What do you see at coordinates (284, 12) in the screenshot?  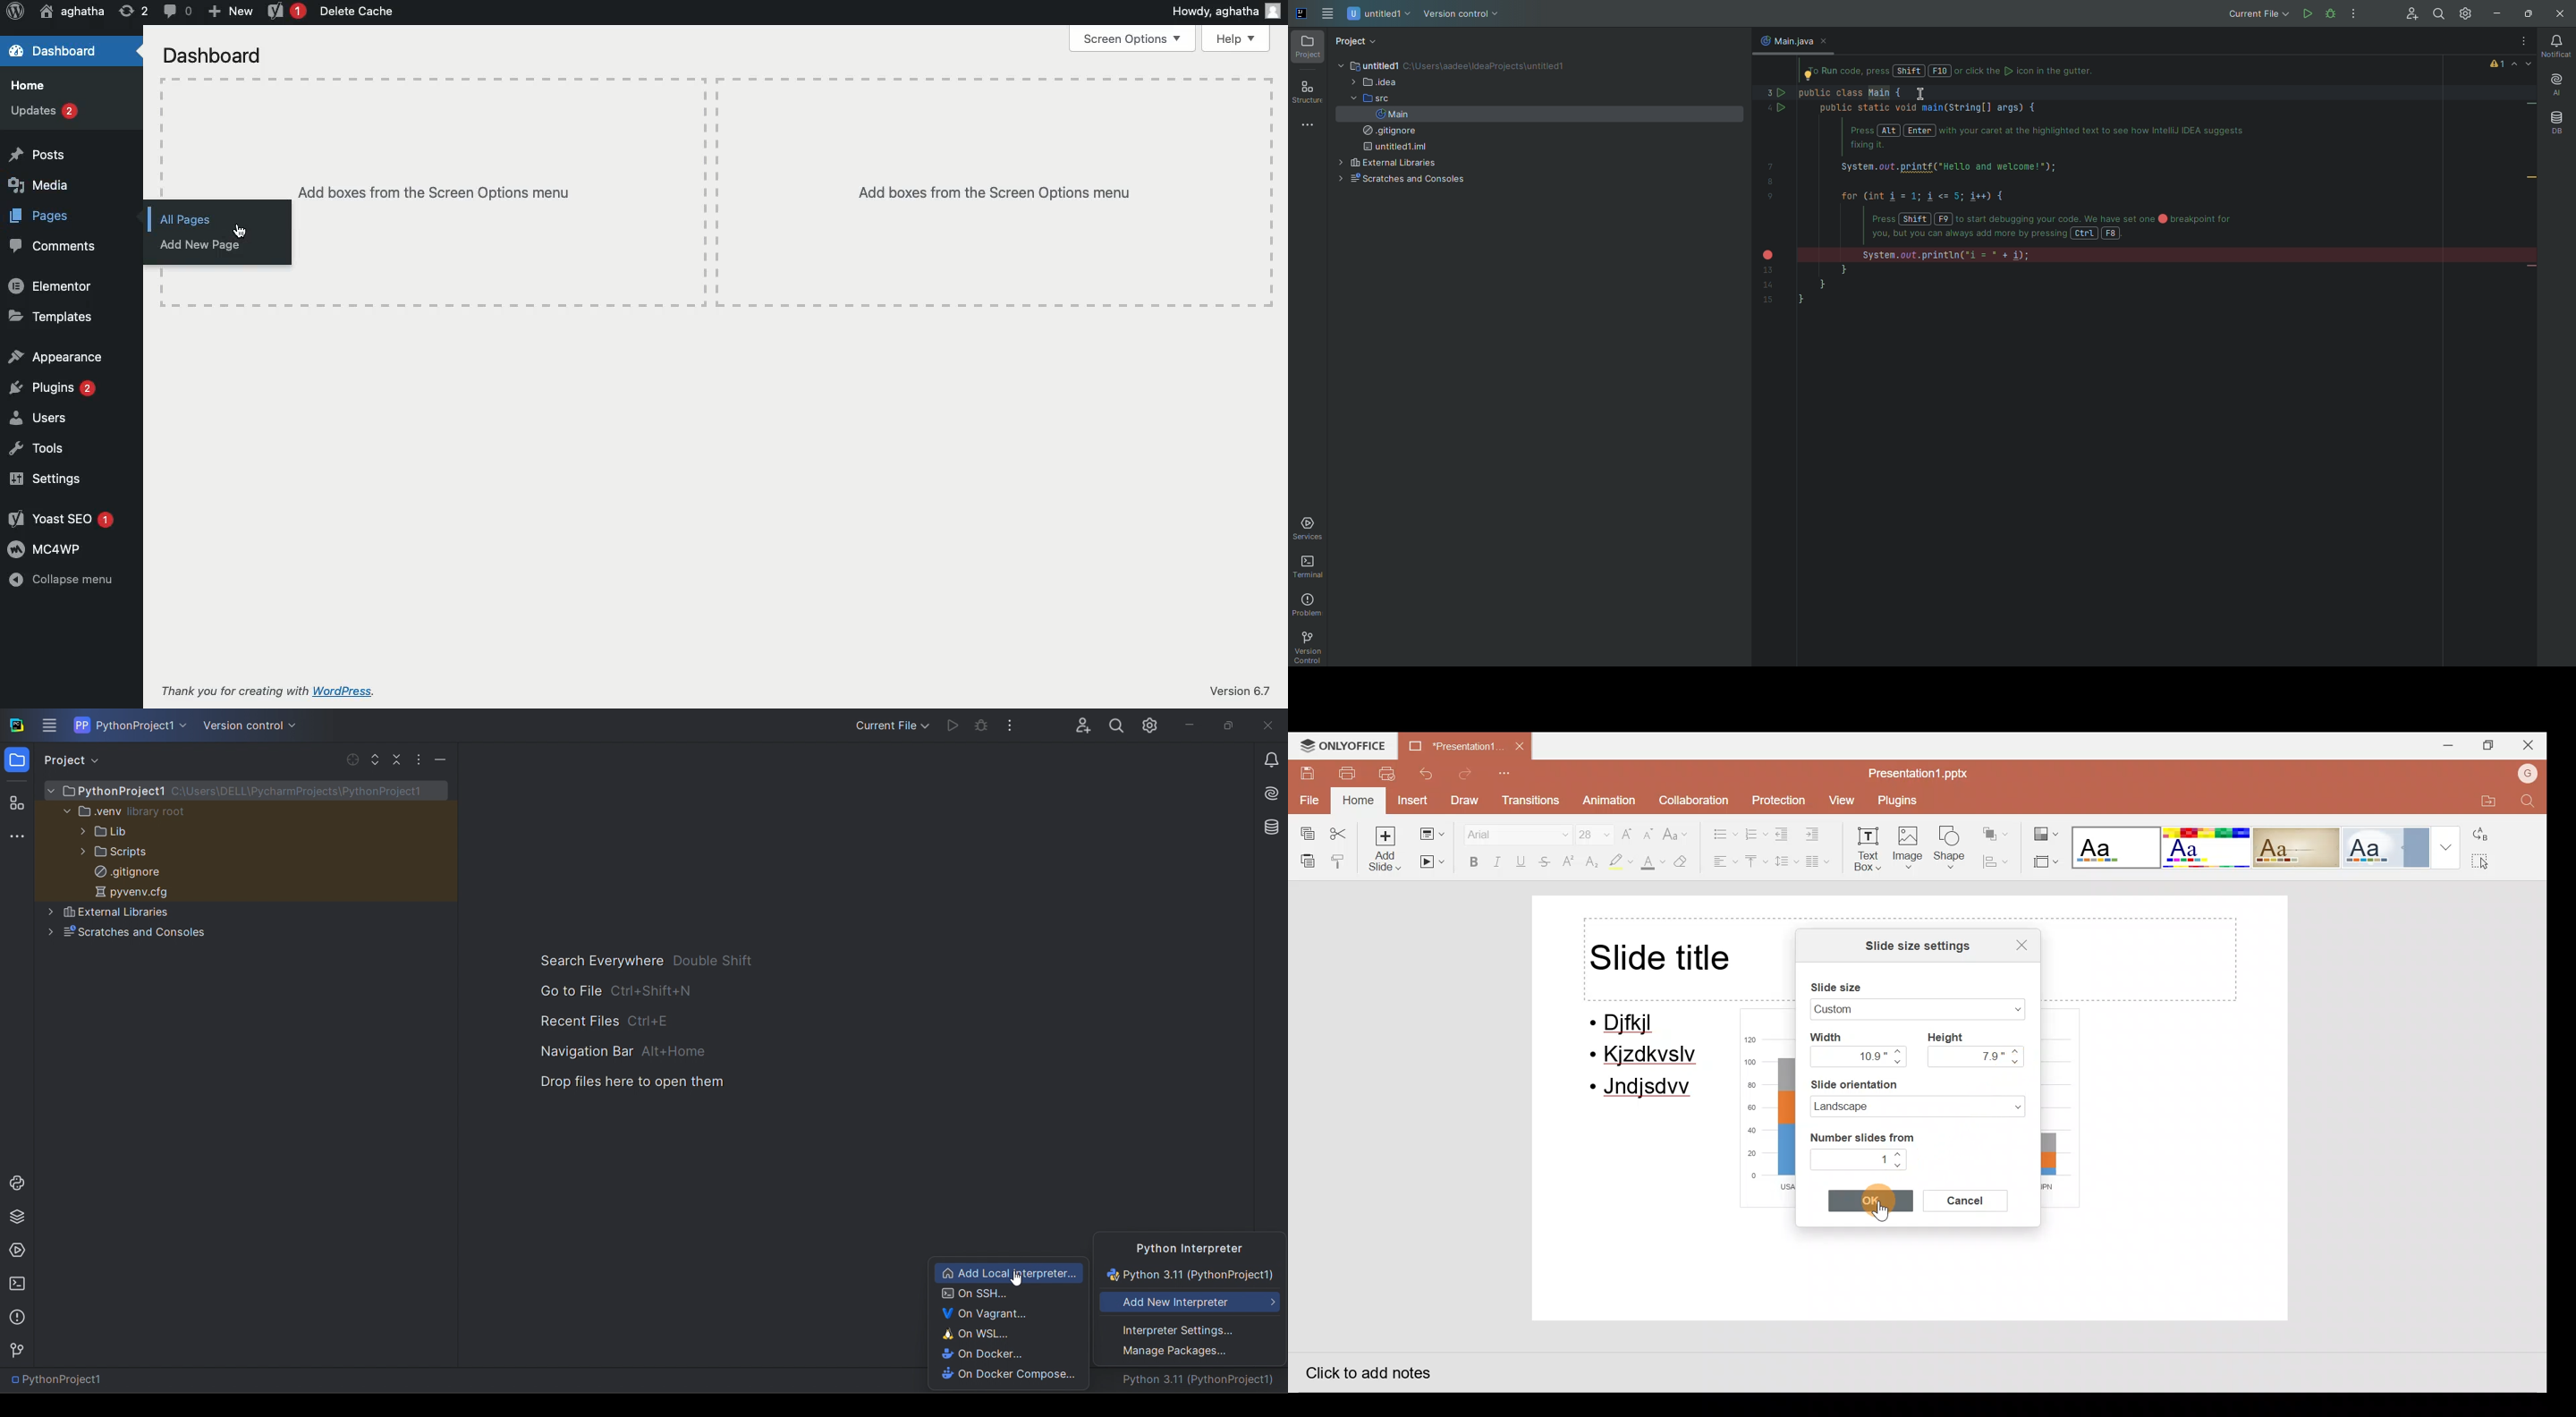 I see `Yoast` at bounding box center [284, 12].